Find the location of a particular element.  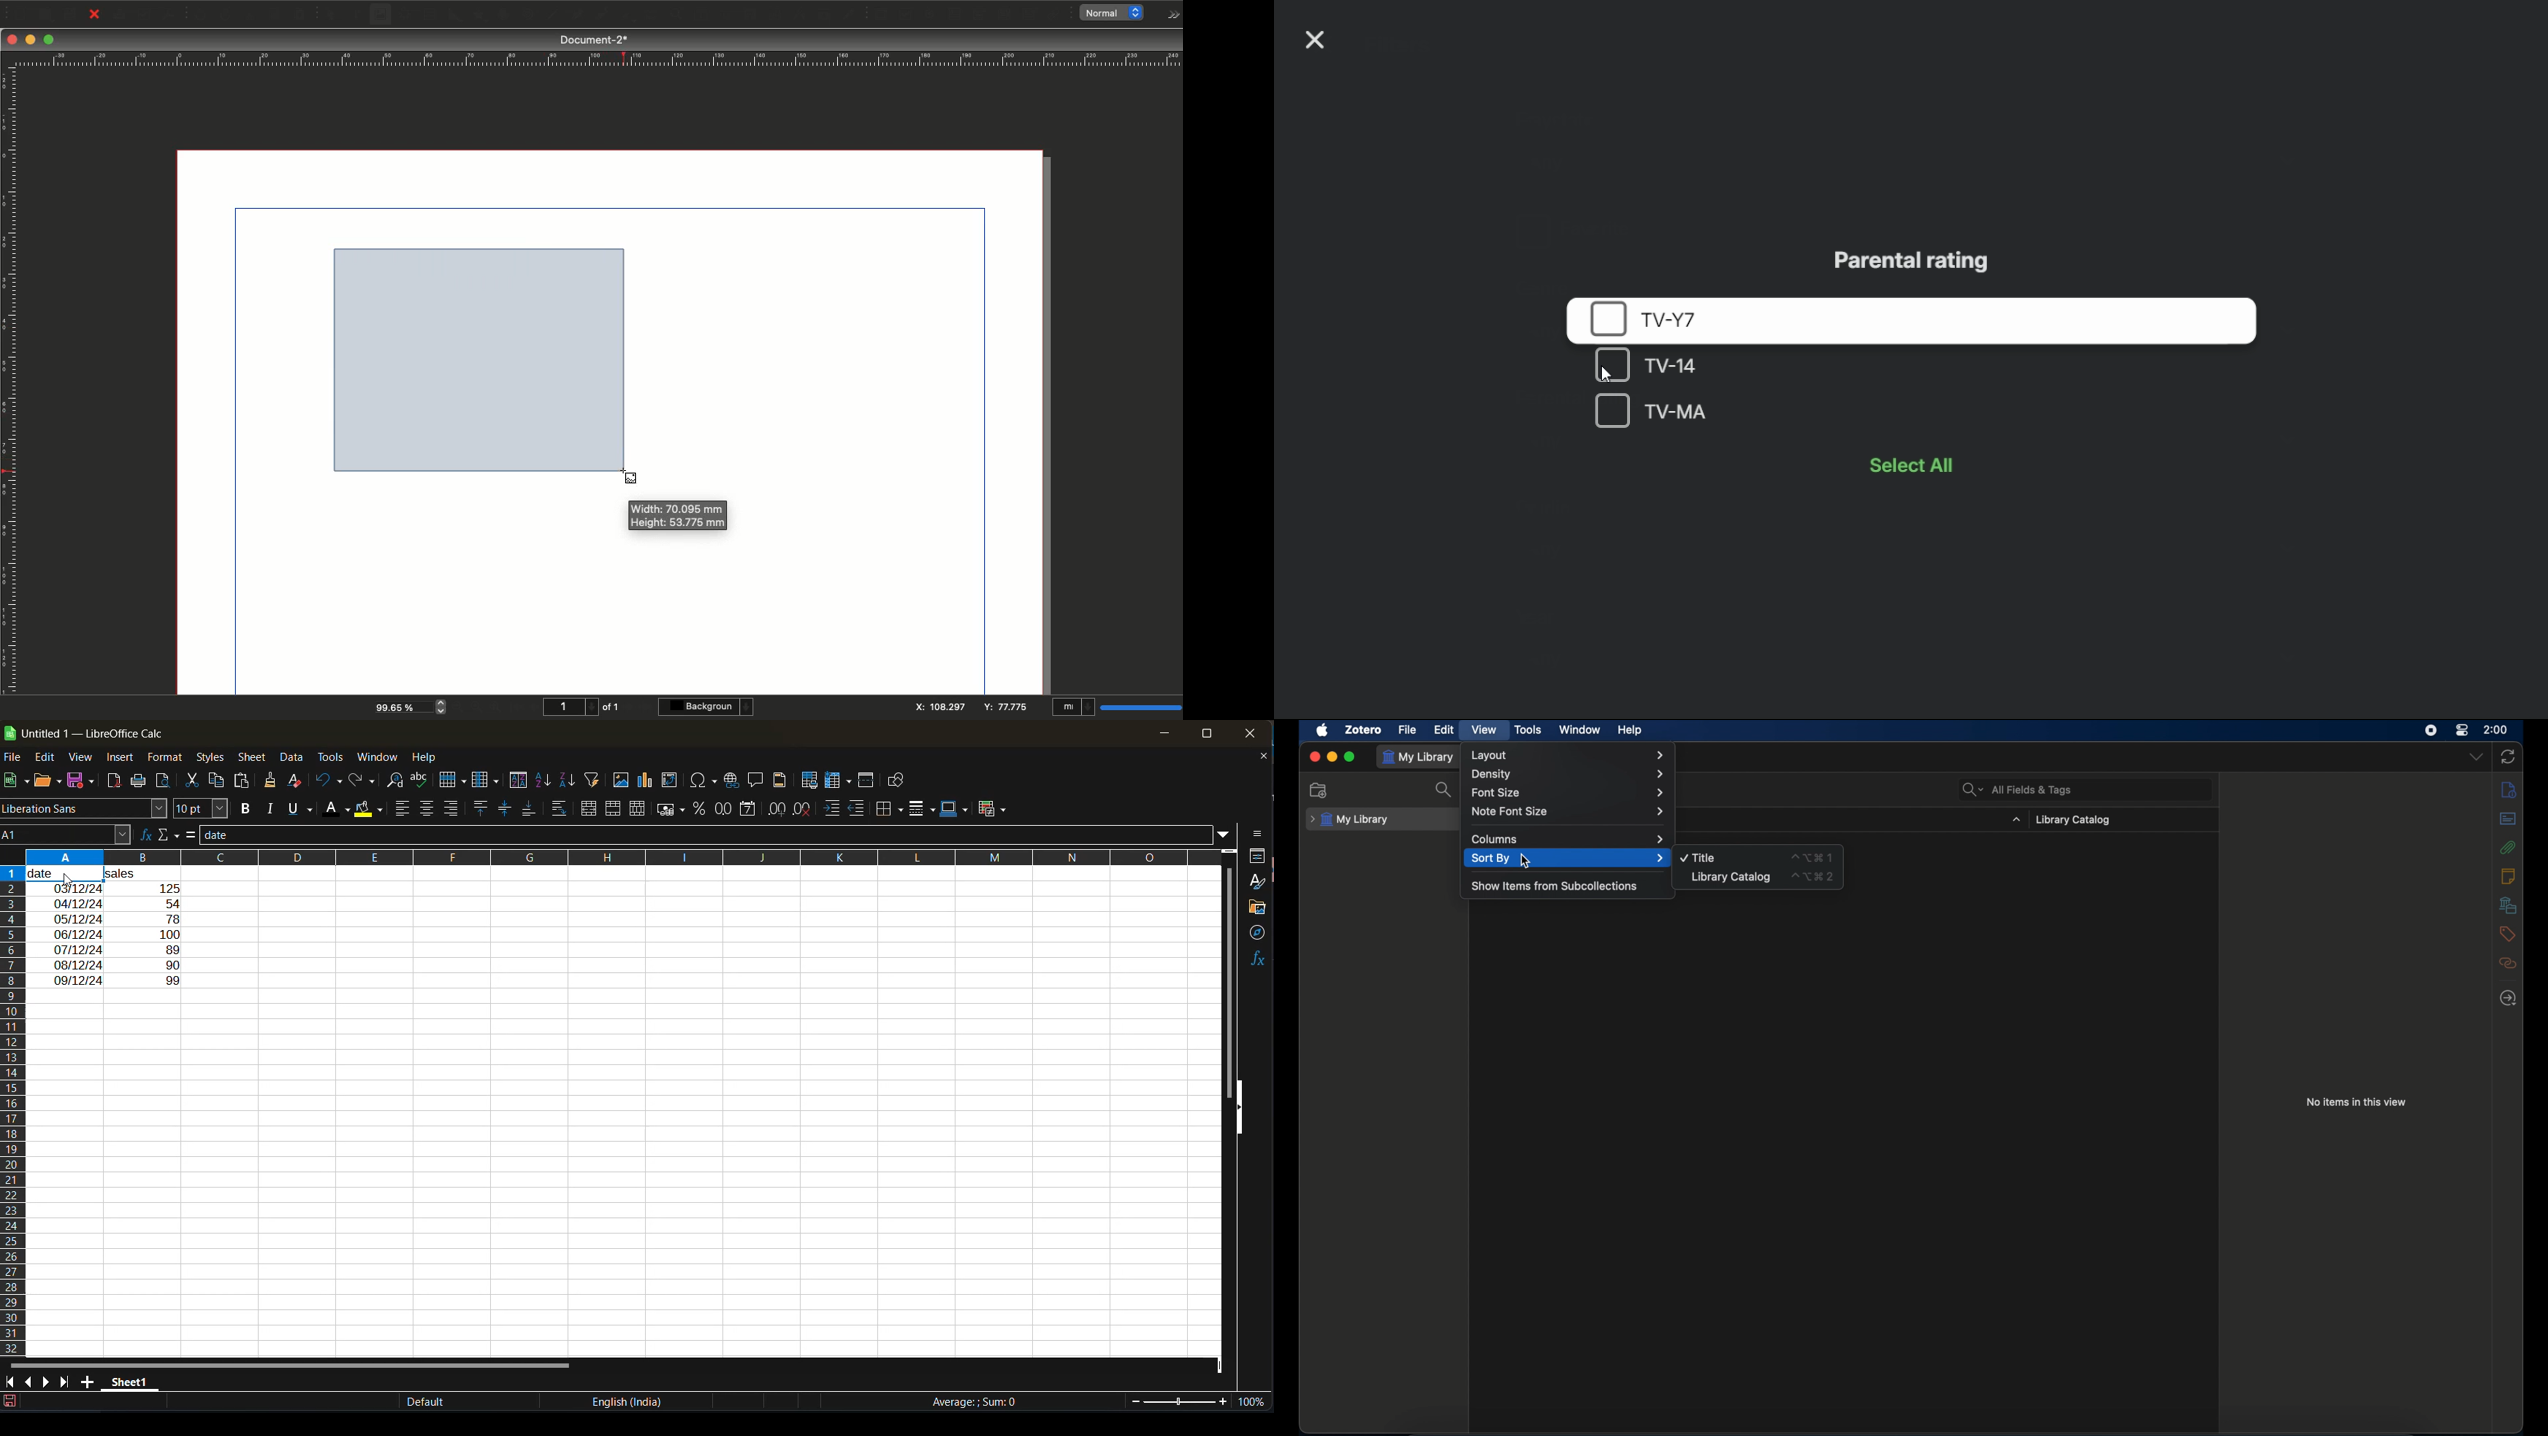

export directly as pdf is located at coordinates (115, 781).